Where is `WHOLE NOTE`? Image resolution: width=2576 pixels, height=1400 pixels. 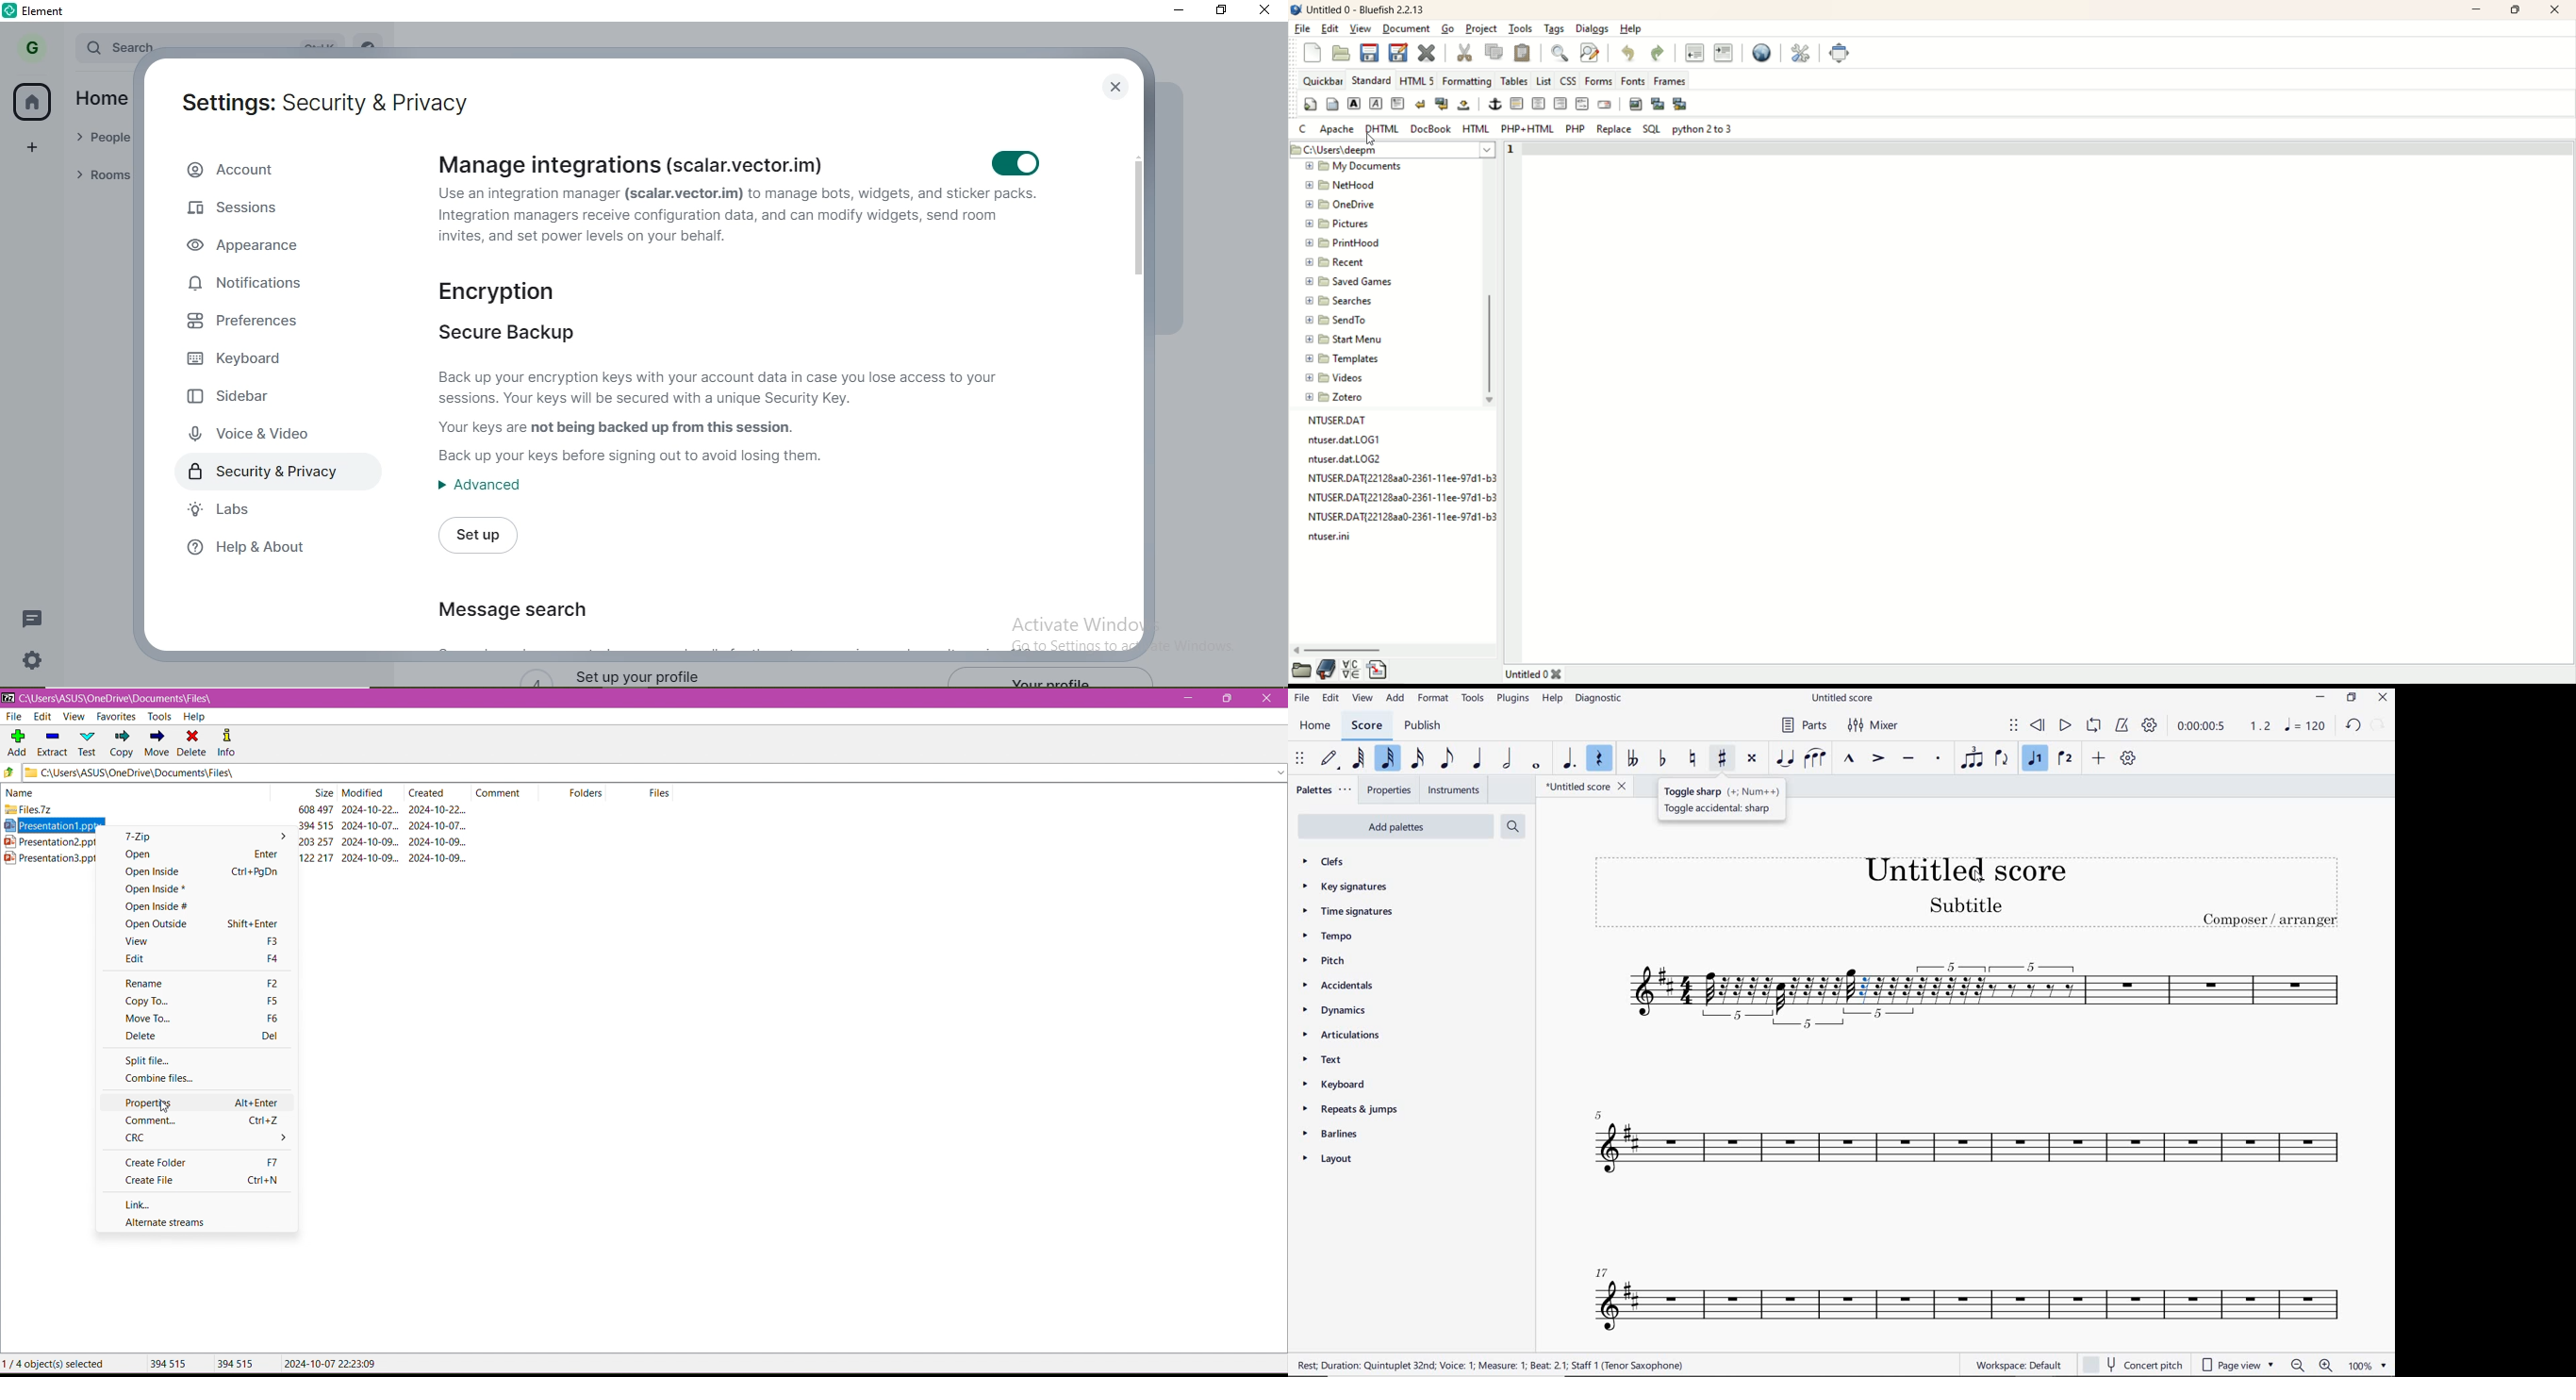 WHOLE NOTE is located at coordinates (1536, 767).